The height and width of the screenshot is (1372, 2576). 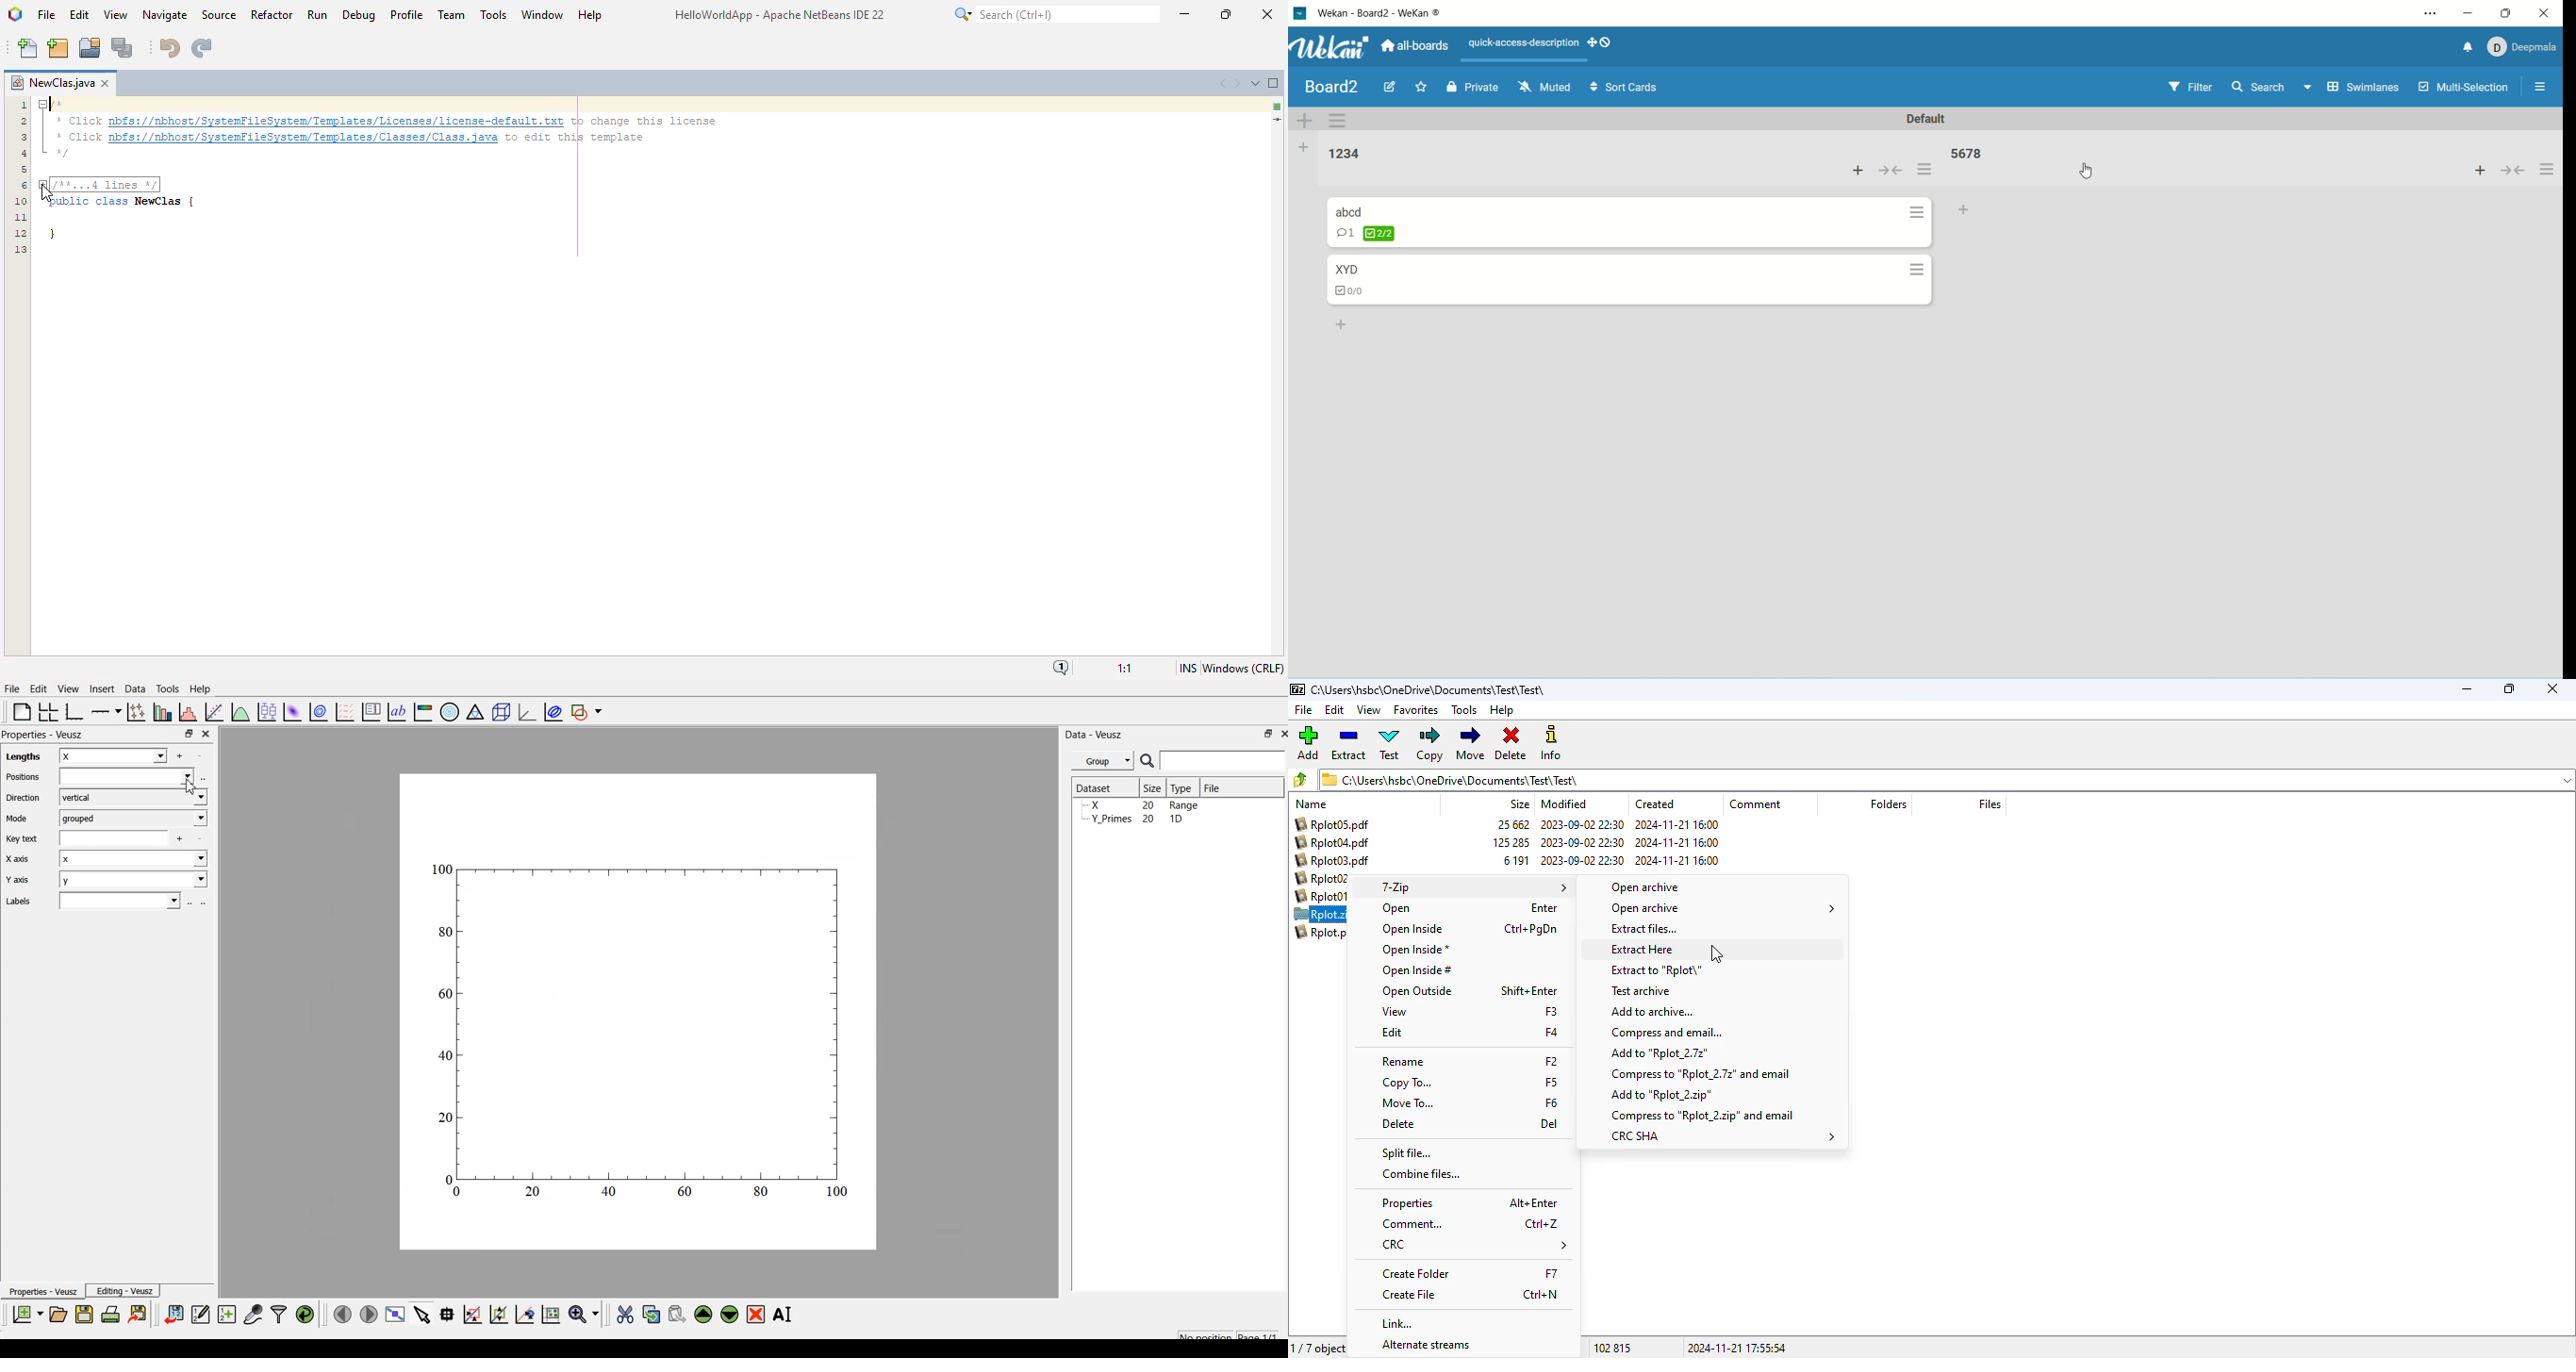 What do you see at coordinates (1139, 821) in the screenshot?
I see `y planes... 20 10` at bounding box center [1139, 821].